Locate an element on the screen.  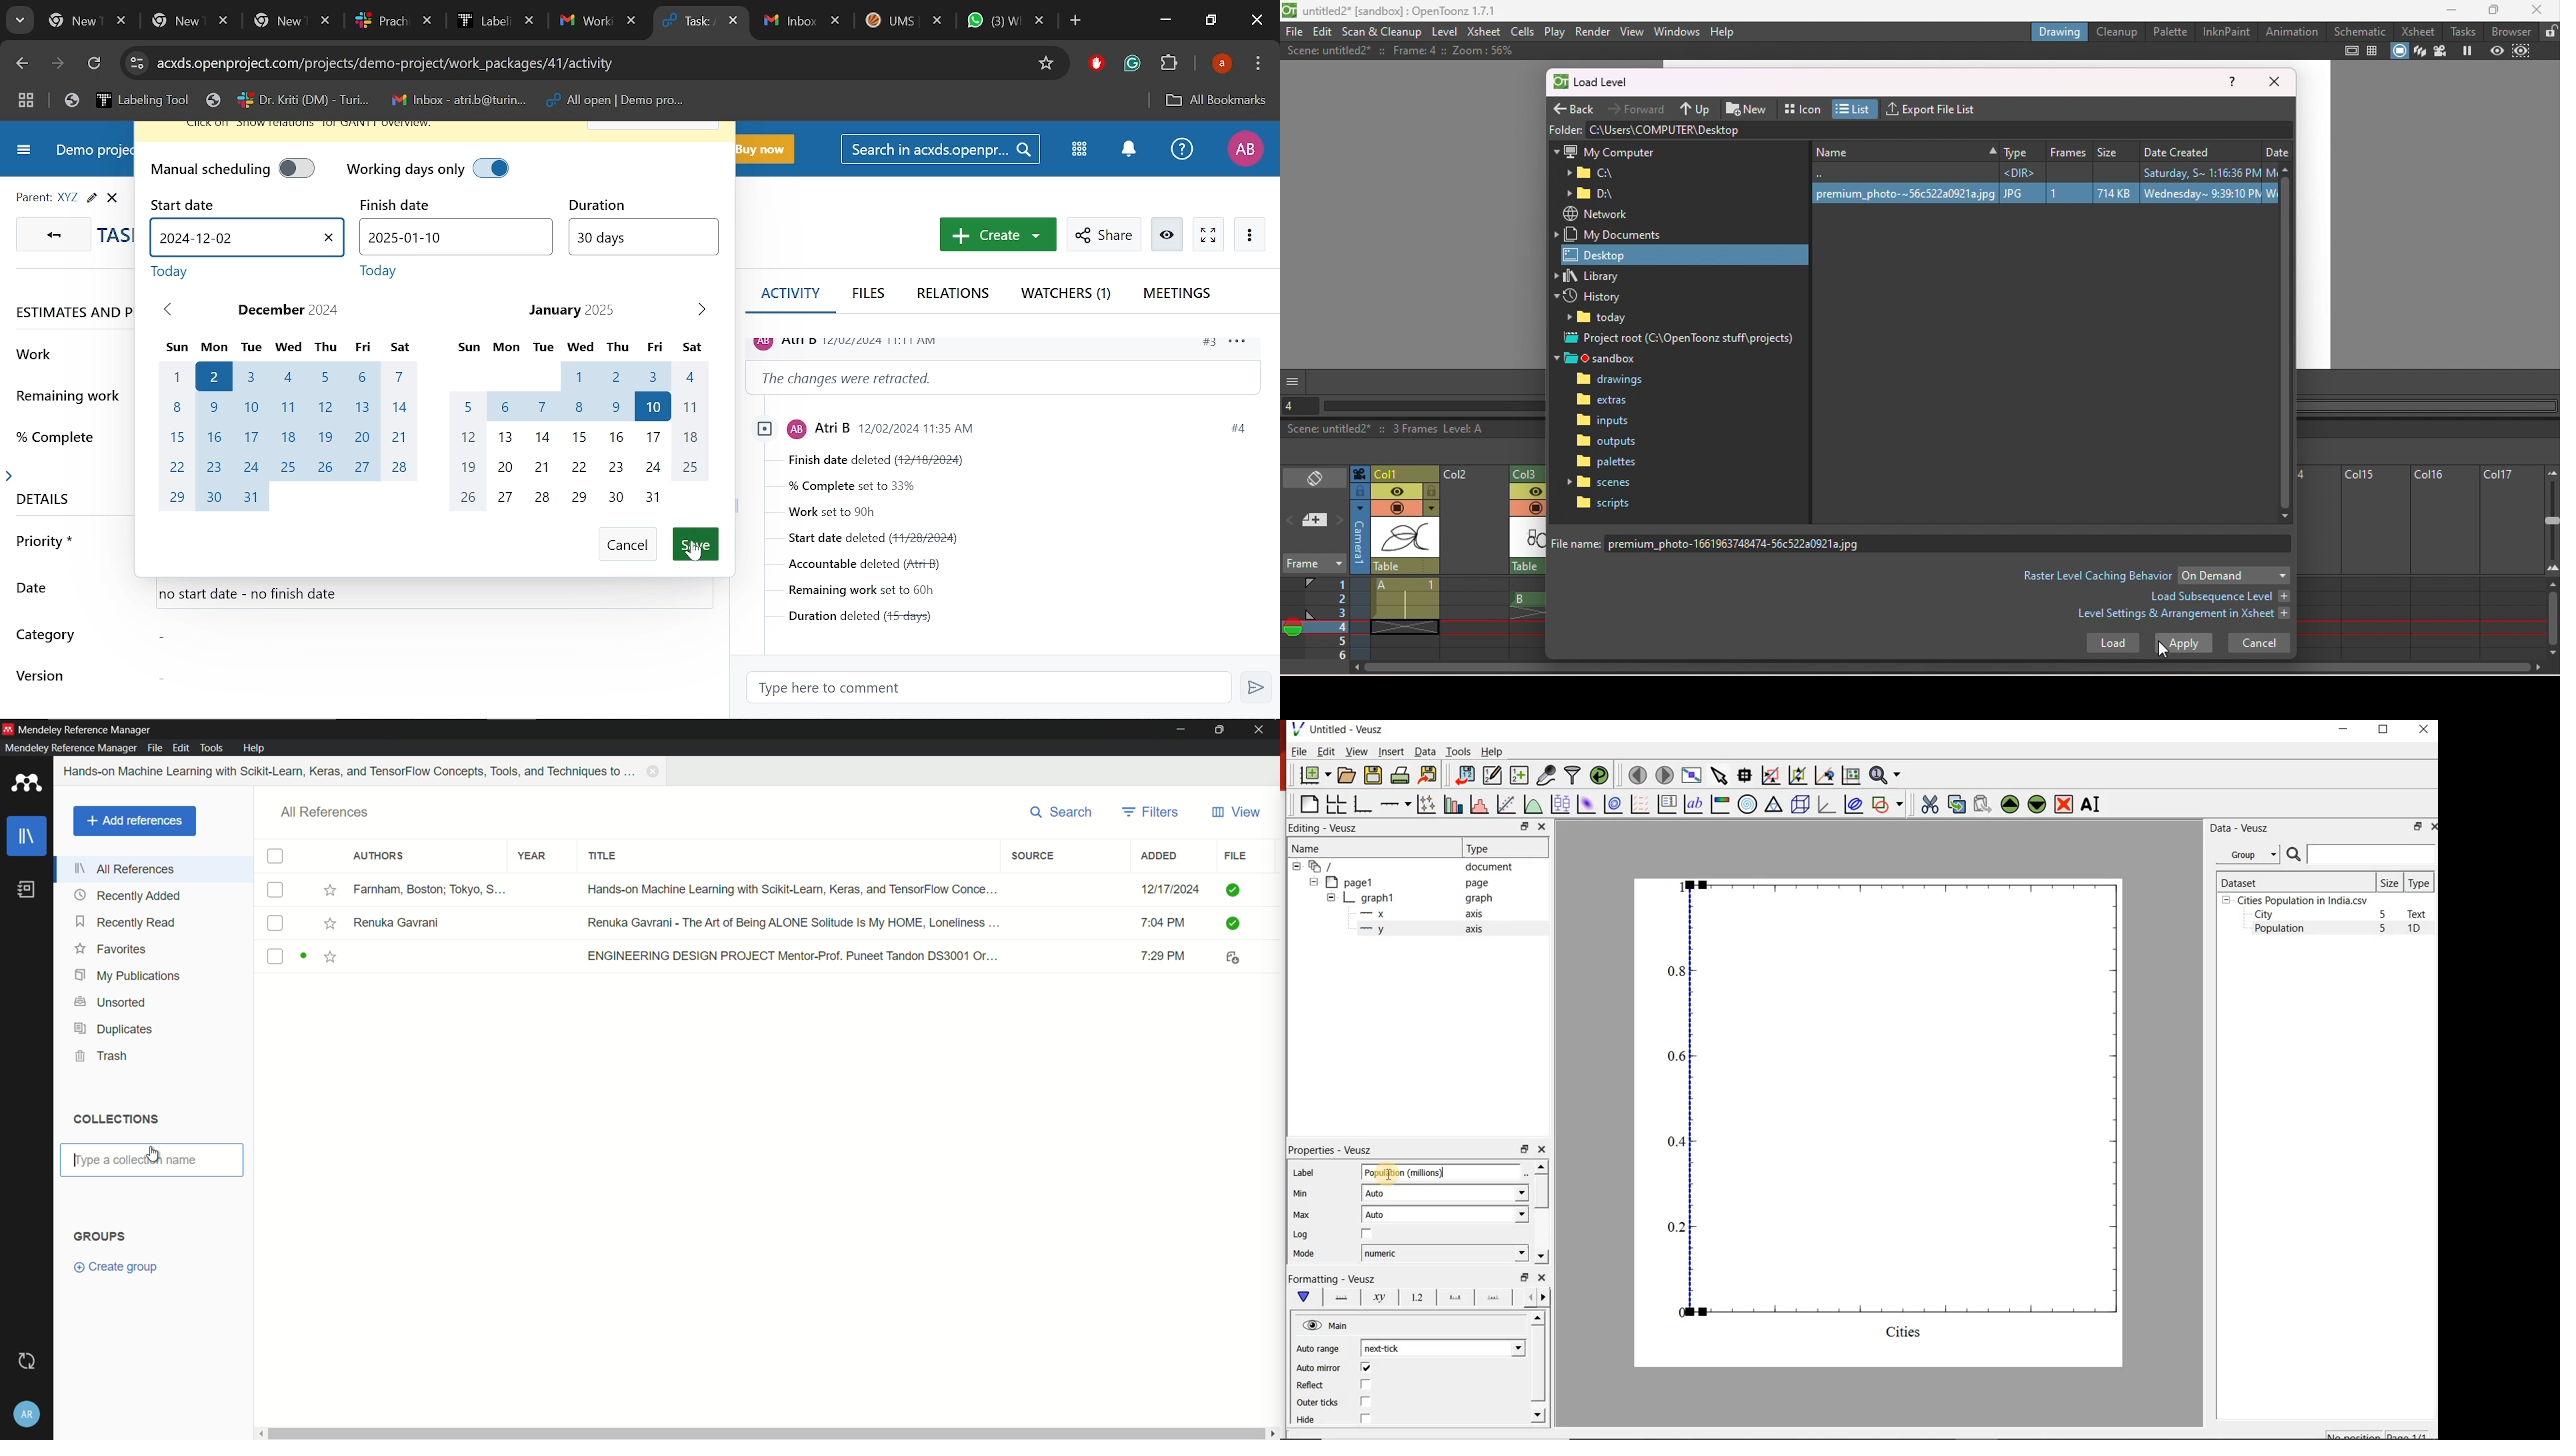
Schematic is located at coordinates (2360, 31).